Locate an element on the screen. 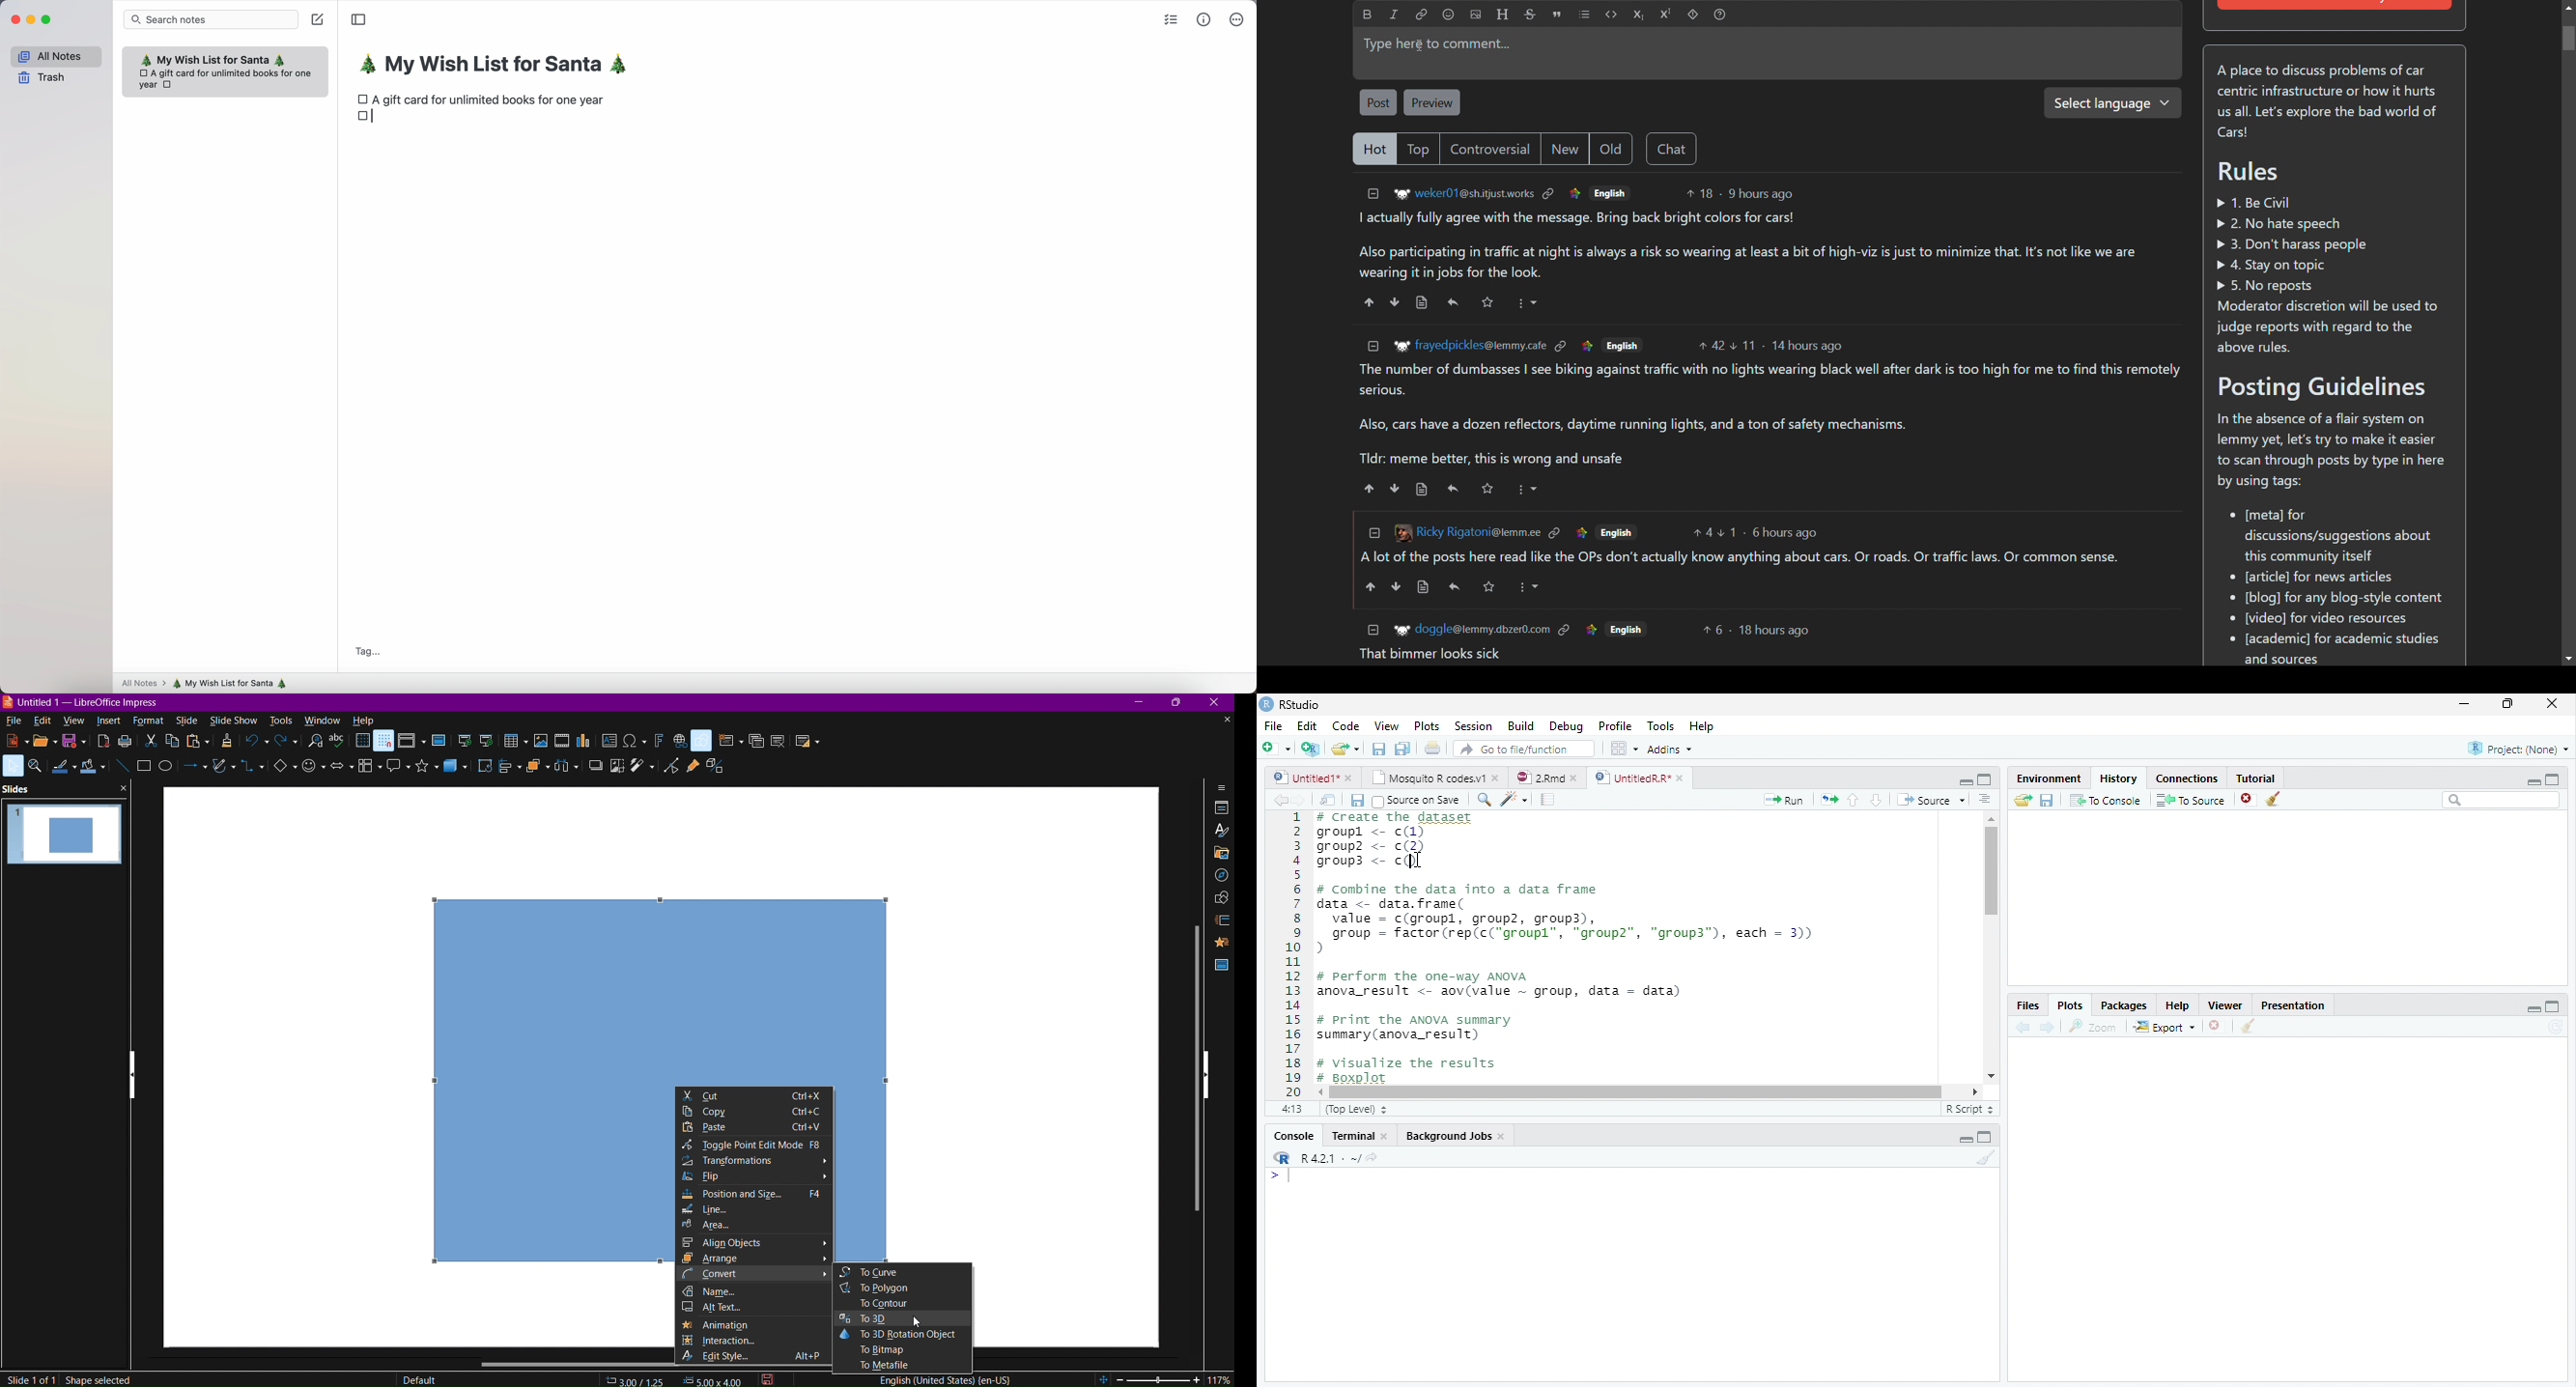  all notes is located at coordinates (55, 55).